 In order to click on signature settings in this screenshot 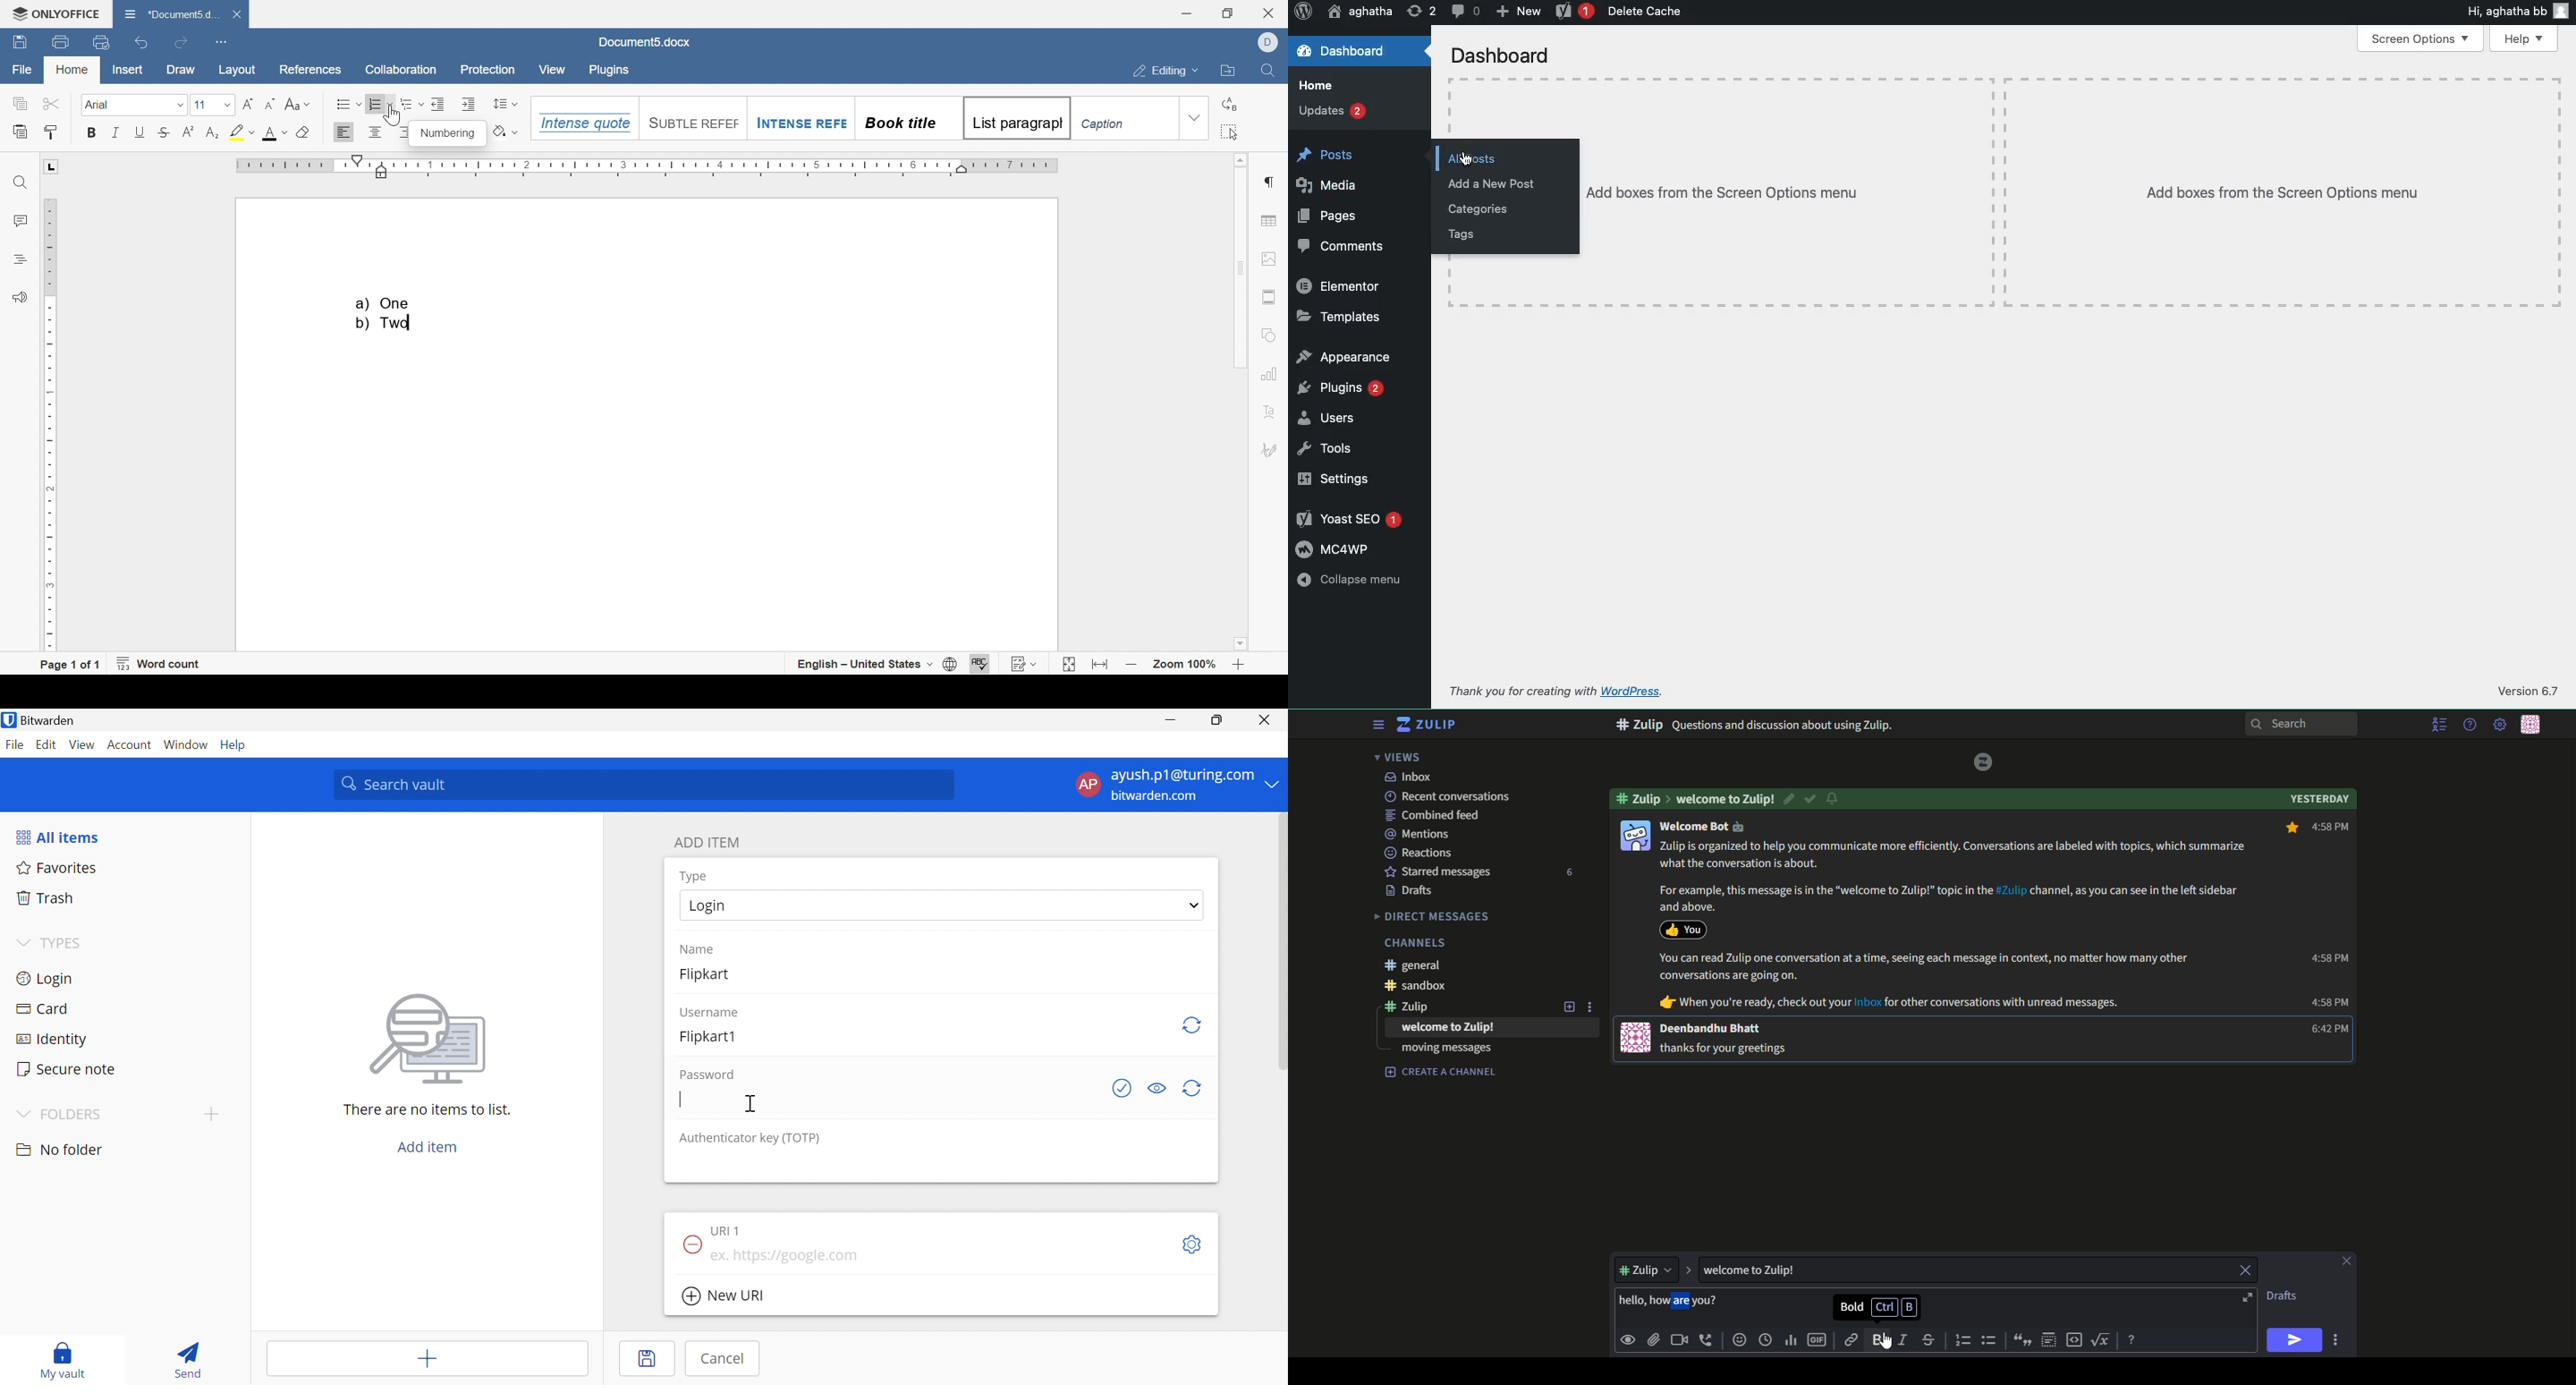, I will do `click(1271, 451)`.